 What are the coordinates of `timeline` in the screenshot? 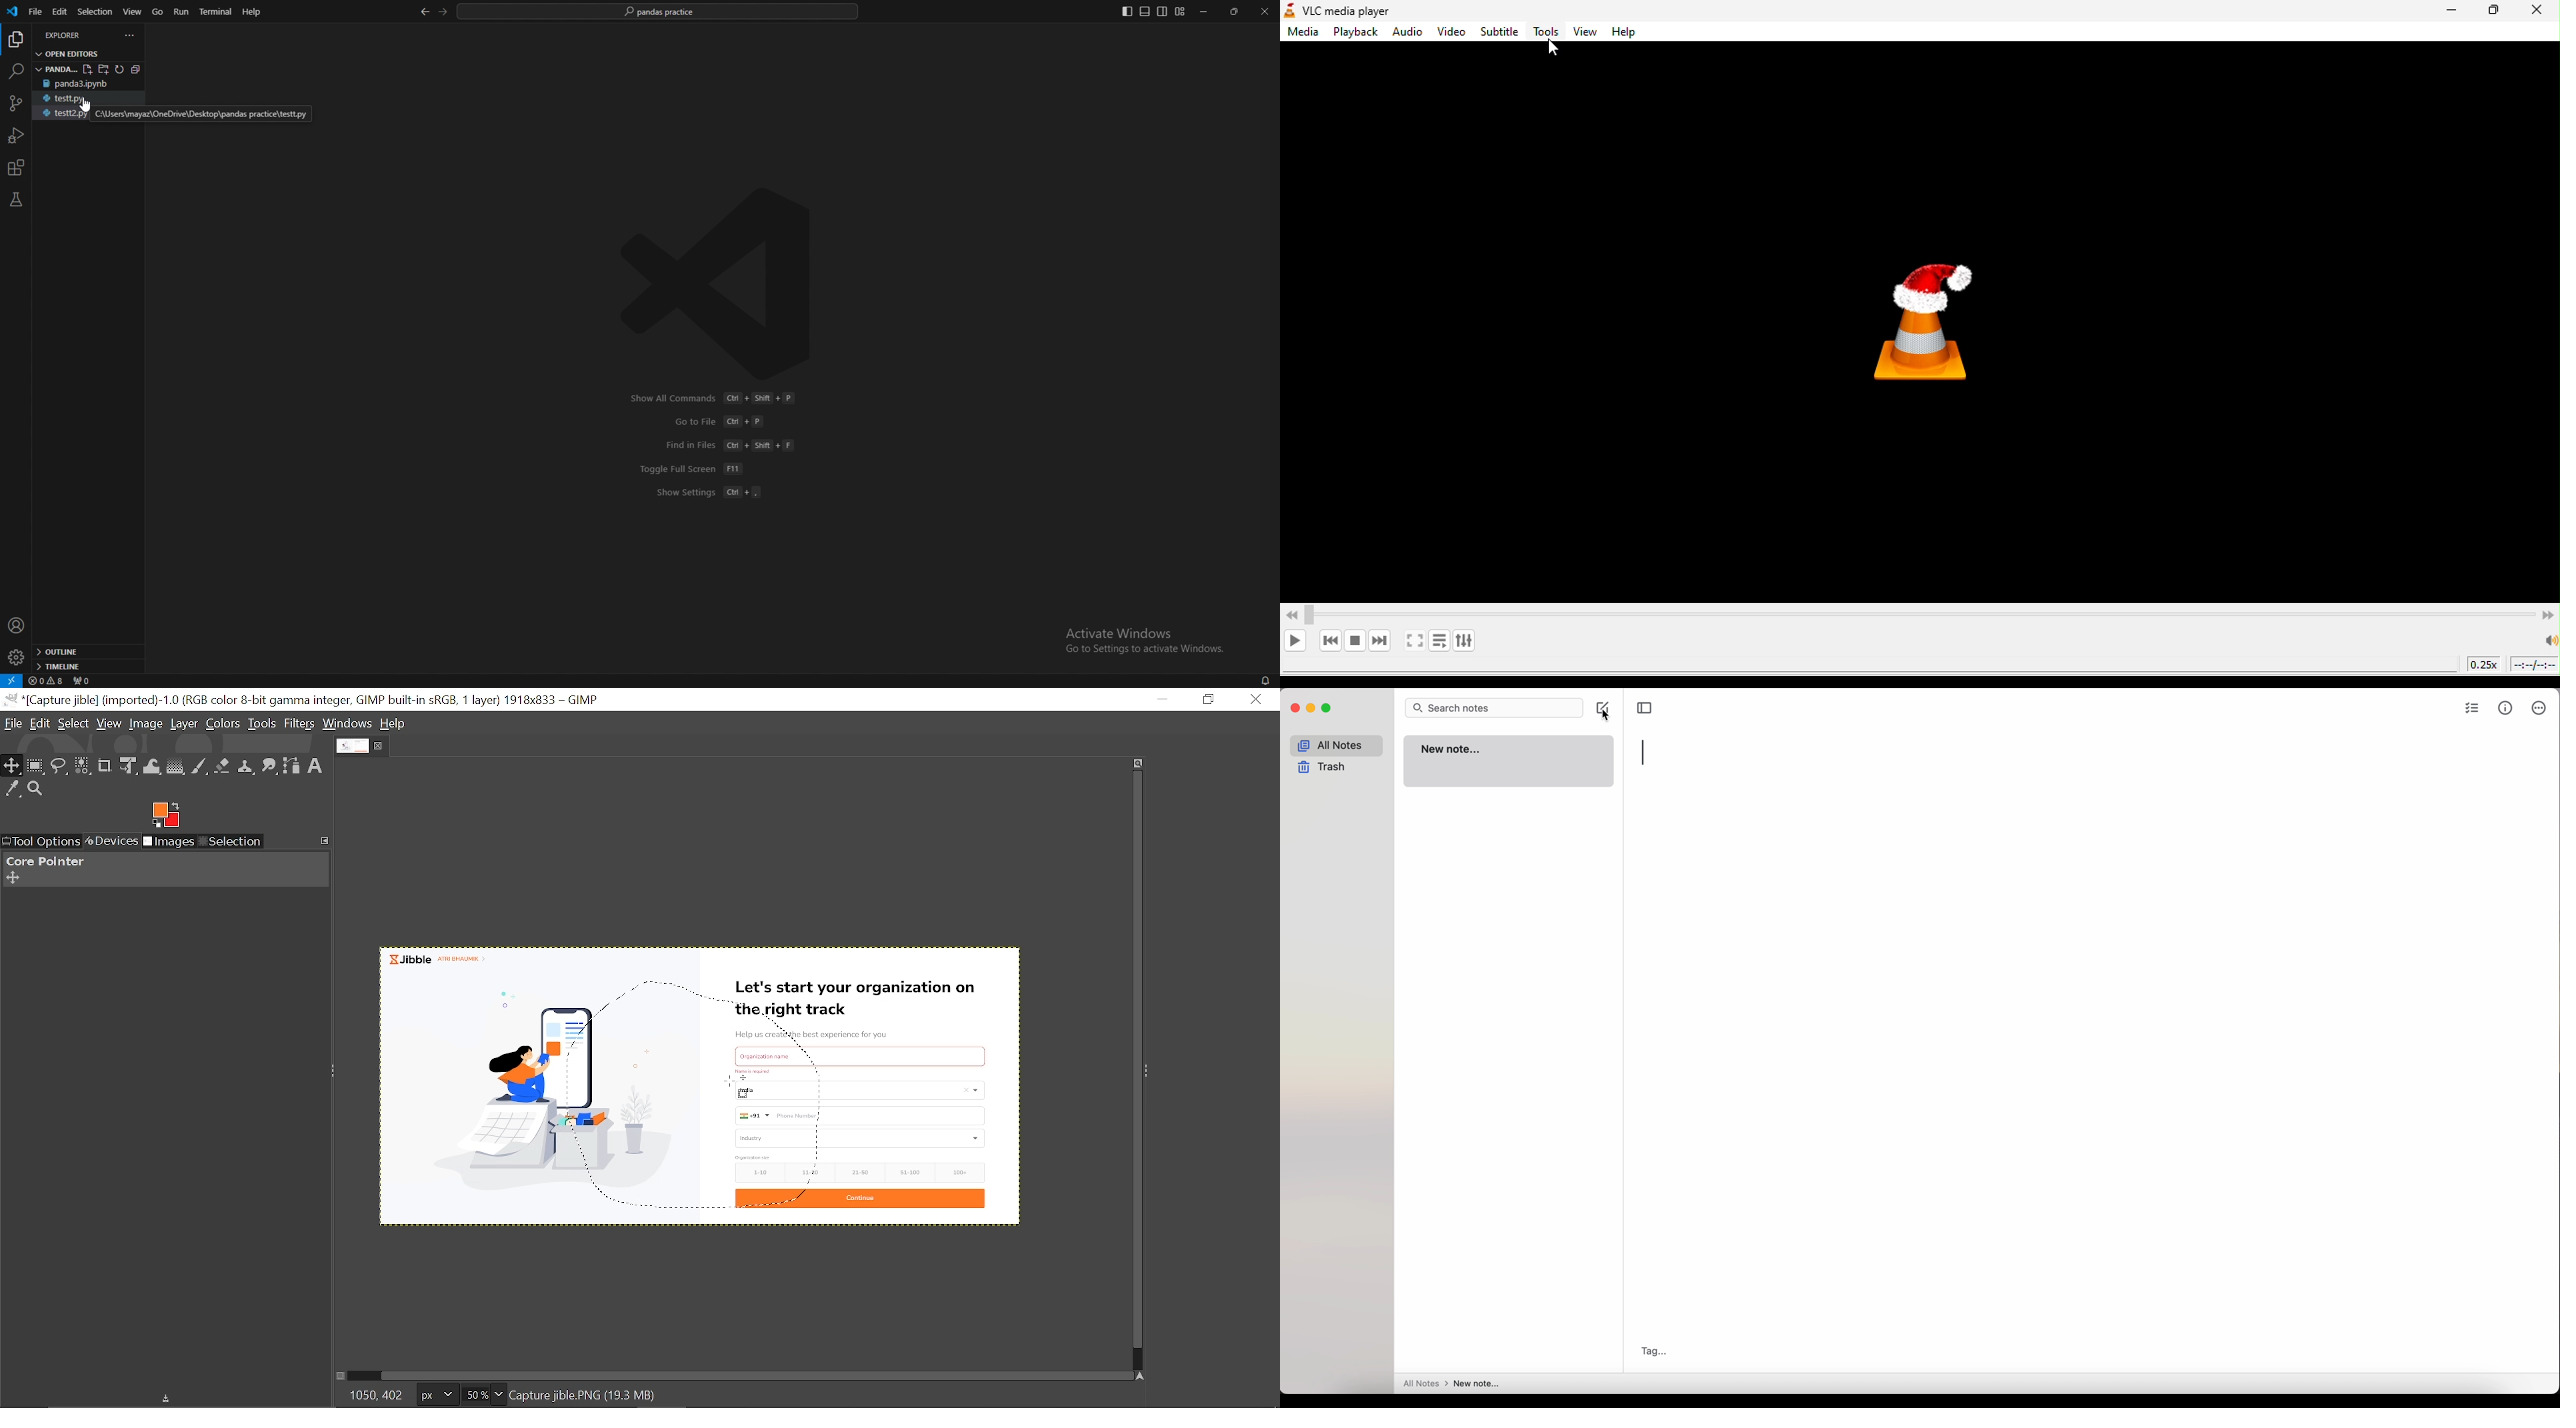 It's located at (86, 665).